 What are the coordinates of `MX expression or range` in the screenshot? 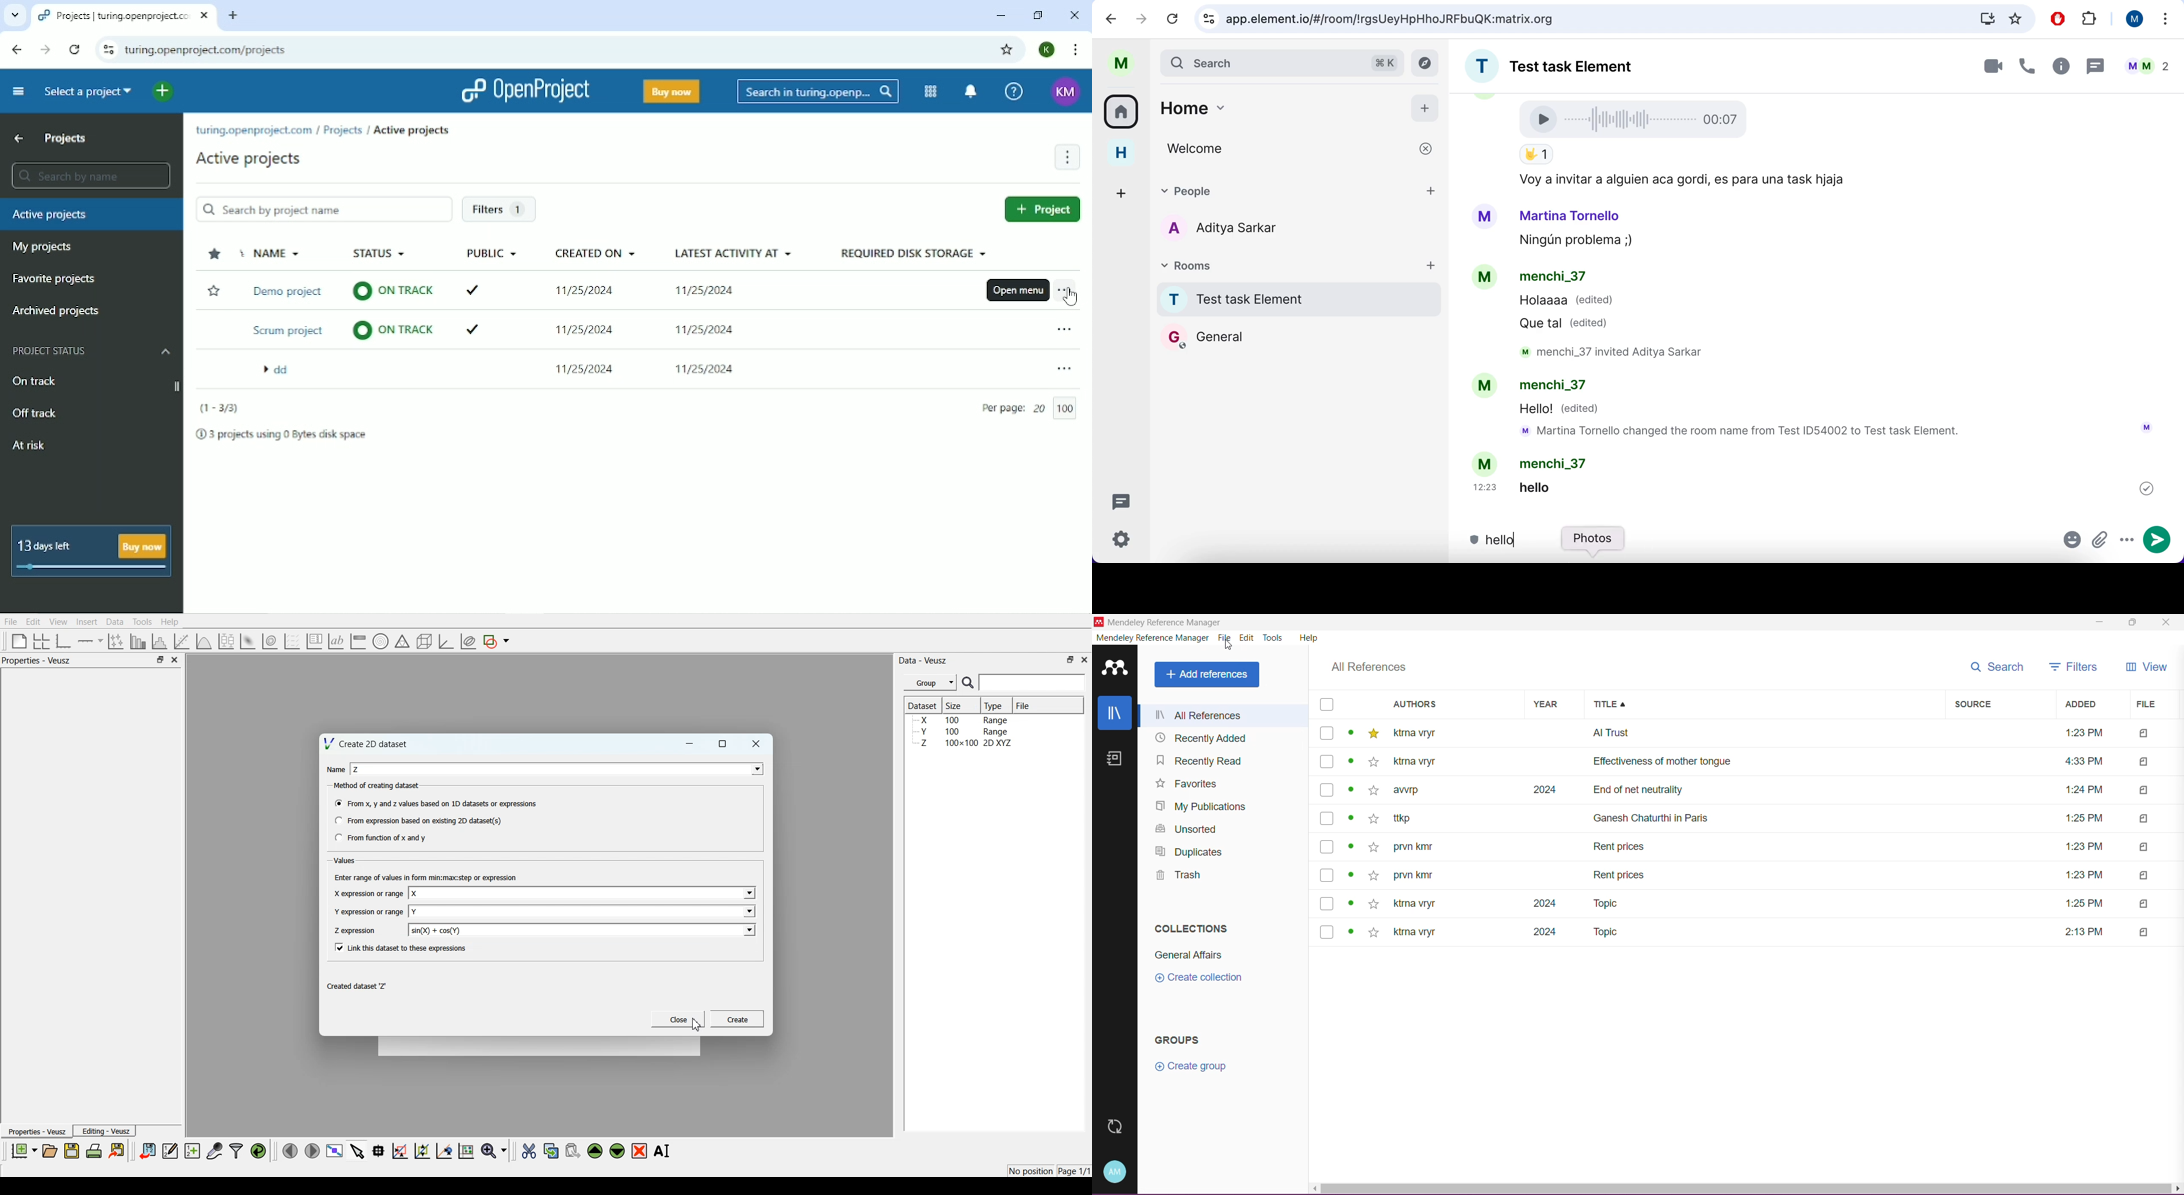 It's located at (368, 893).